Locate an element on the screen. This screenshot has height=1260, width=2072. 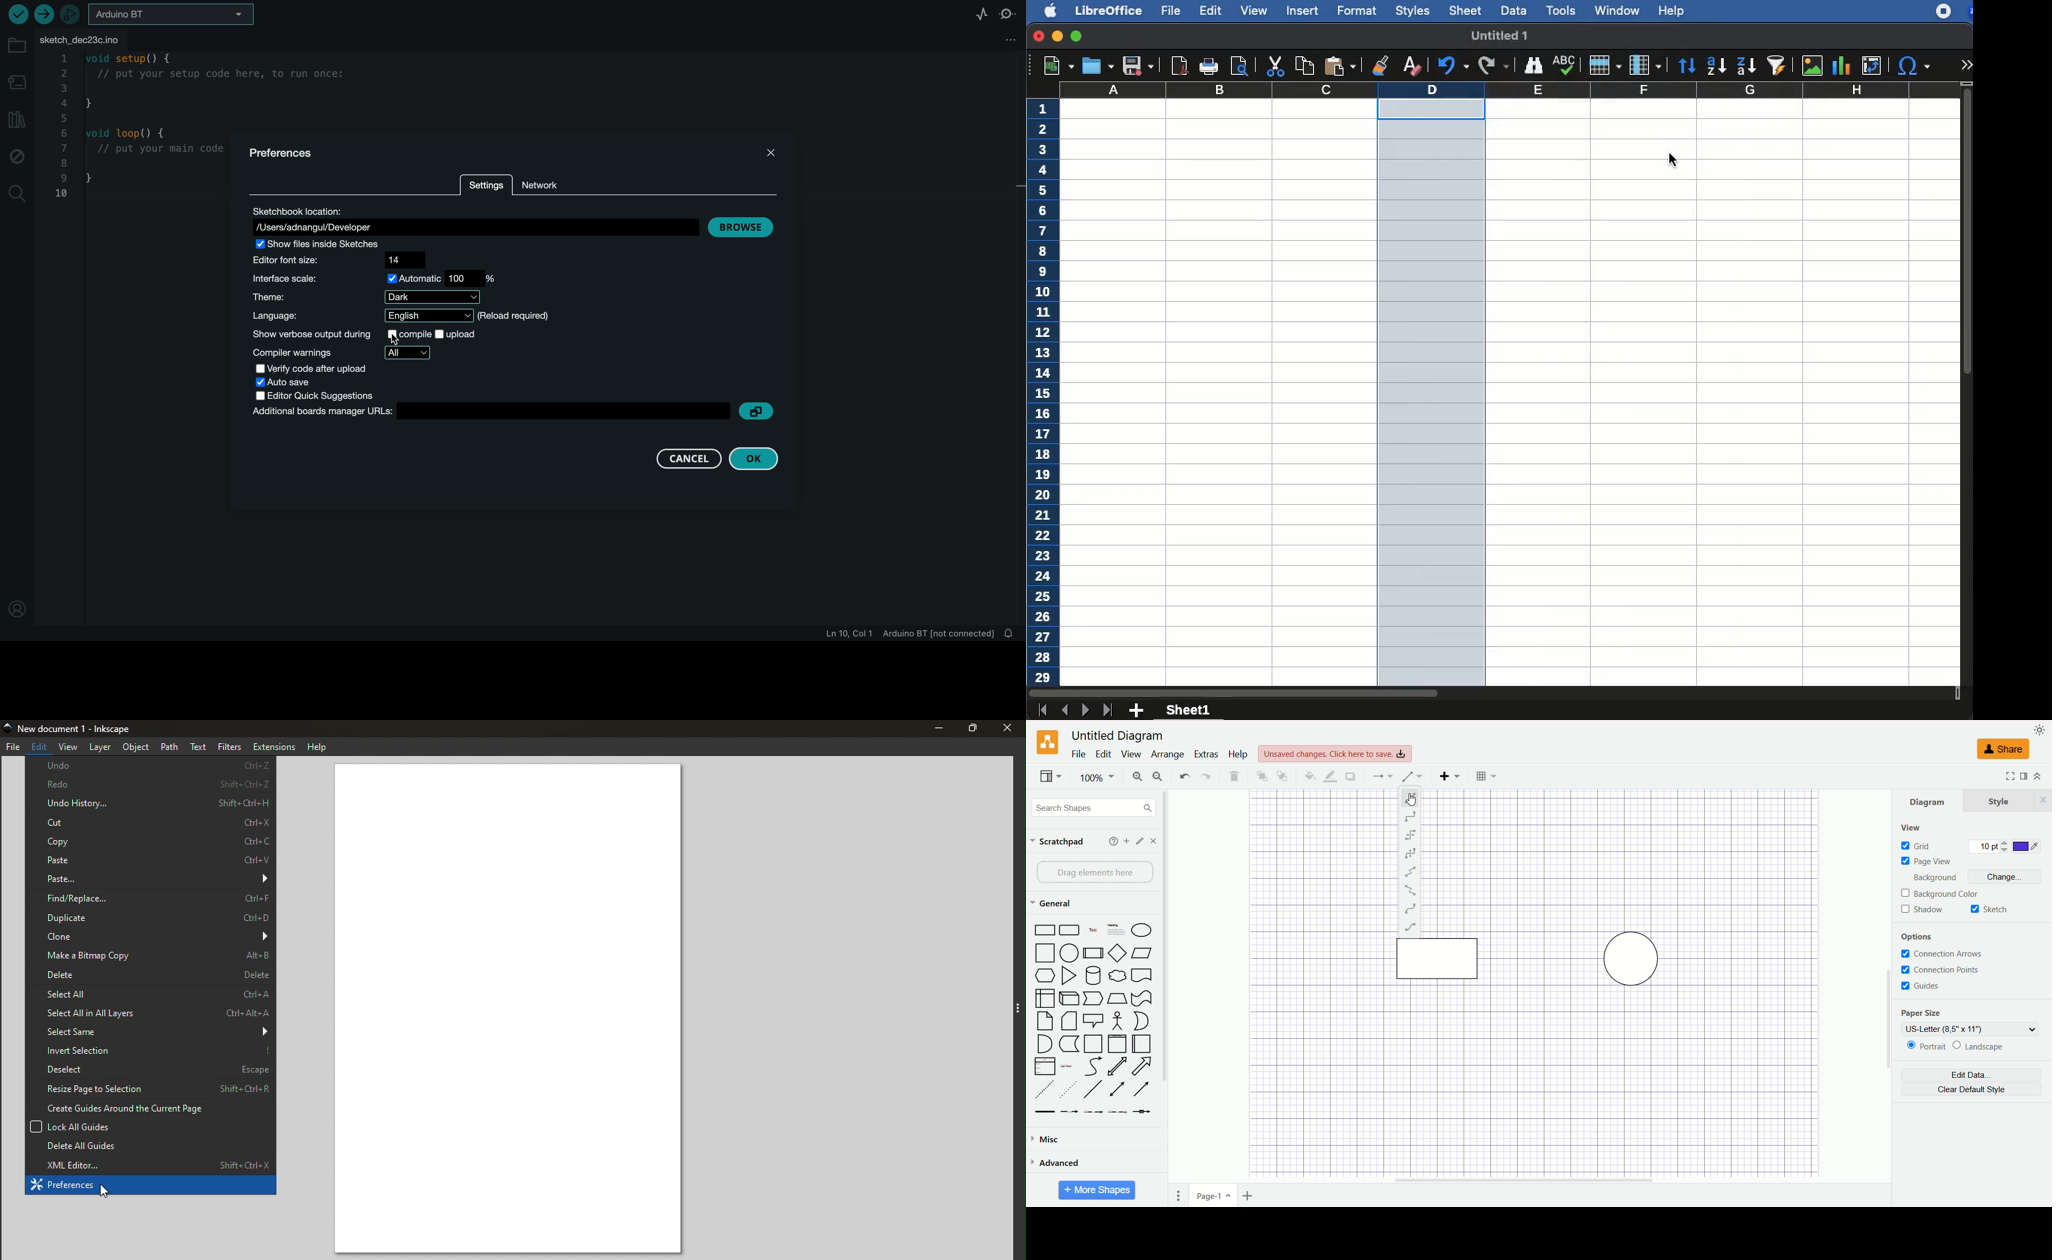
Bookmar is located at coordinates (1142, 977).